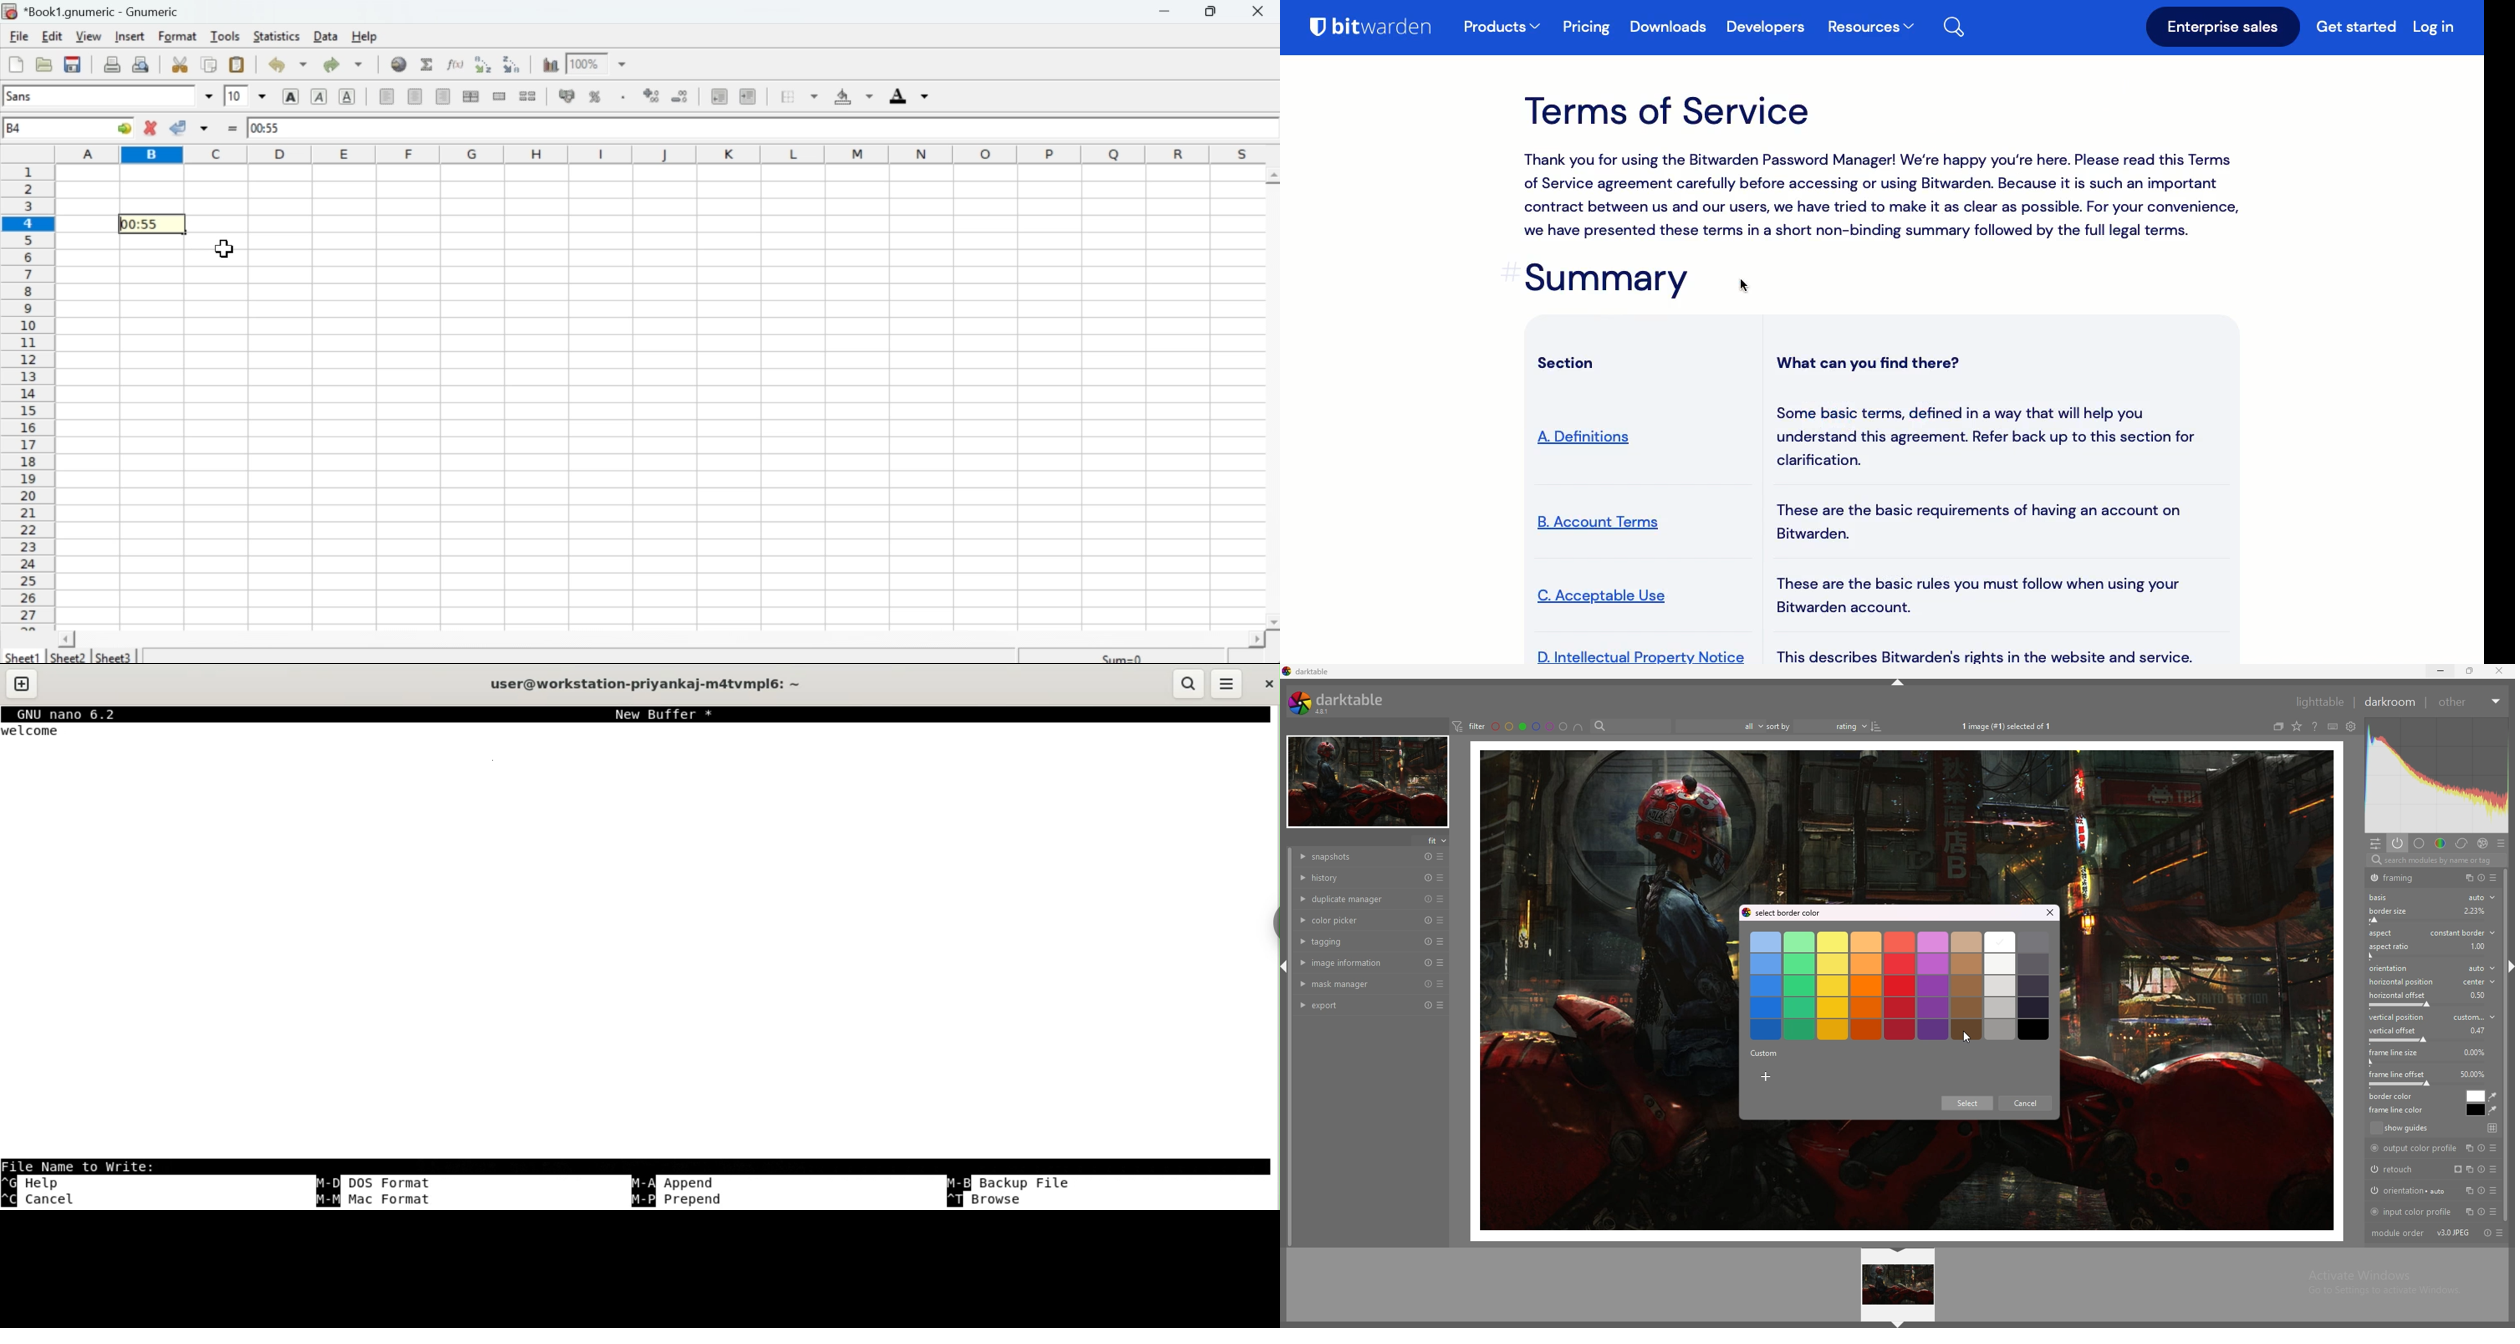  I want to click on aspect type, so click(2463, 932).